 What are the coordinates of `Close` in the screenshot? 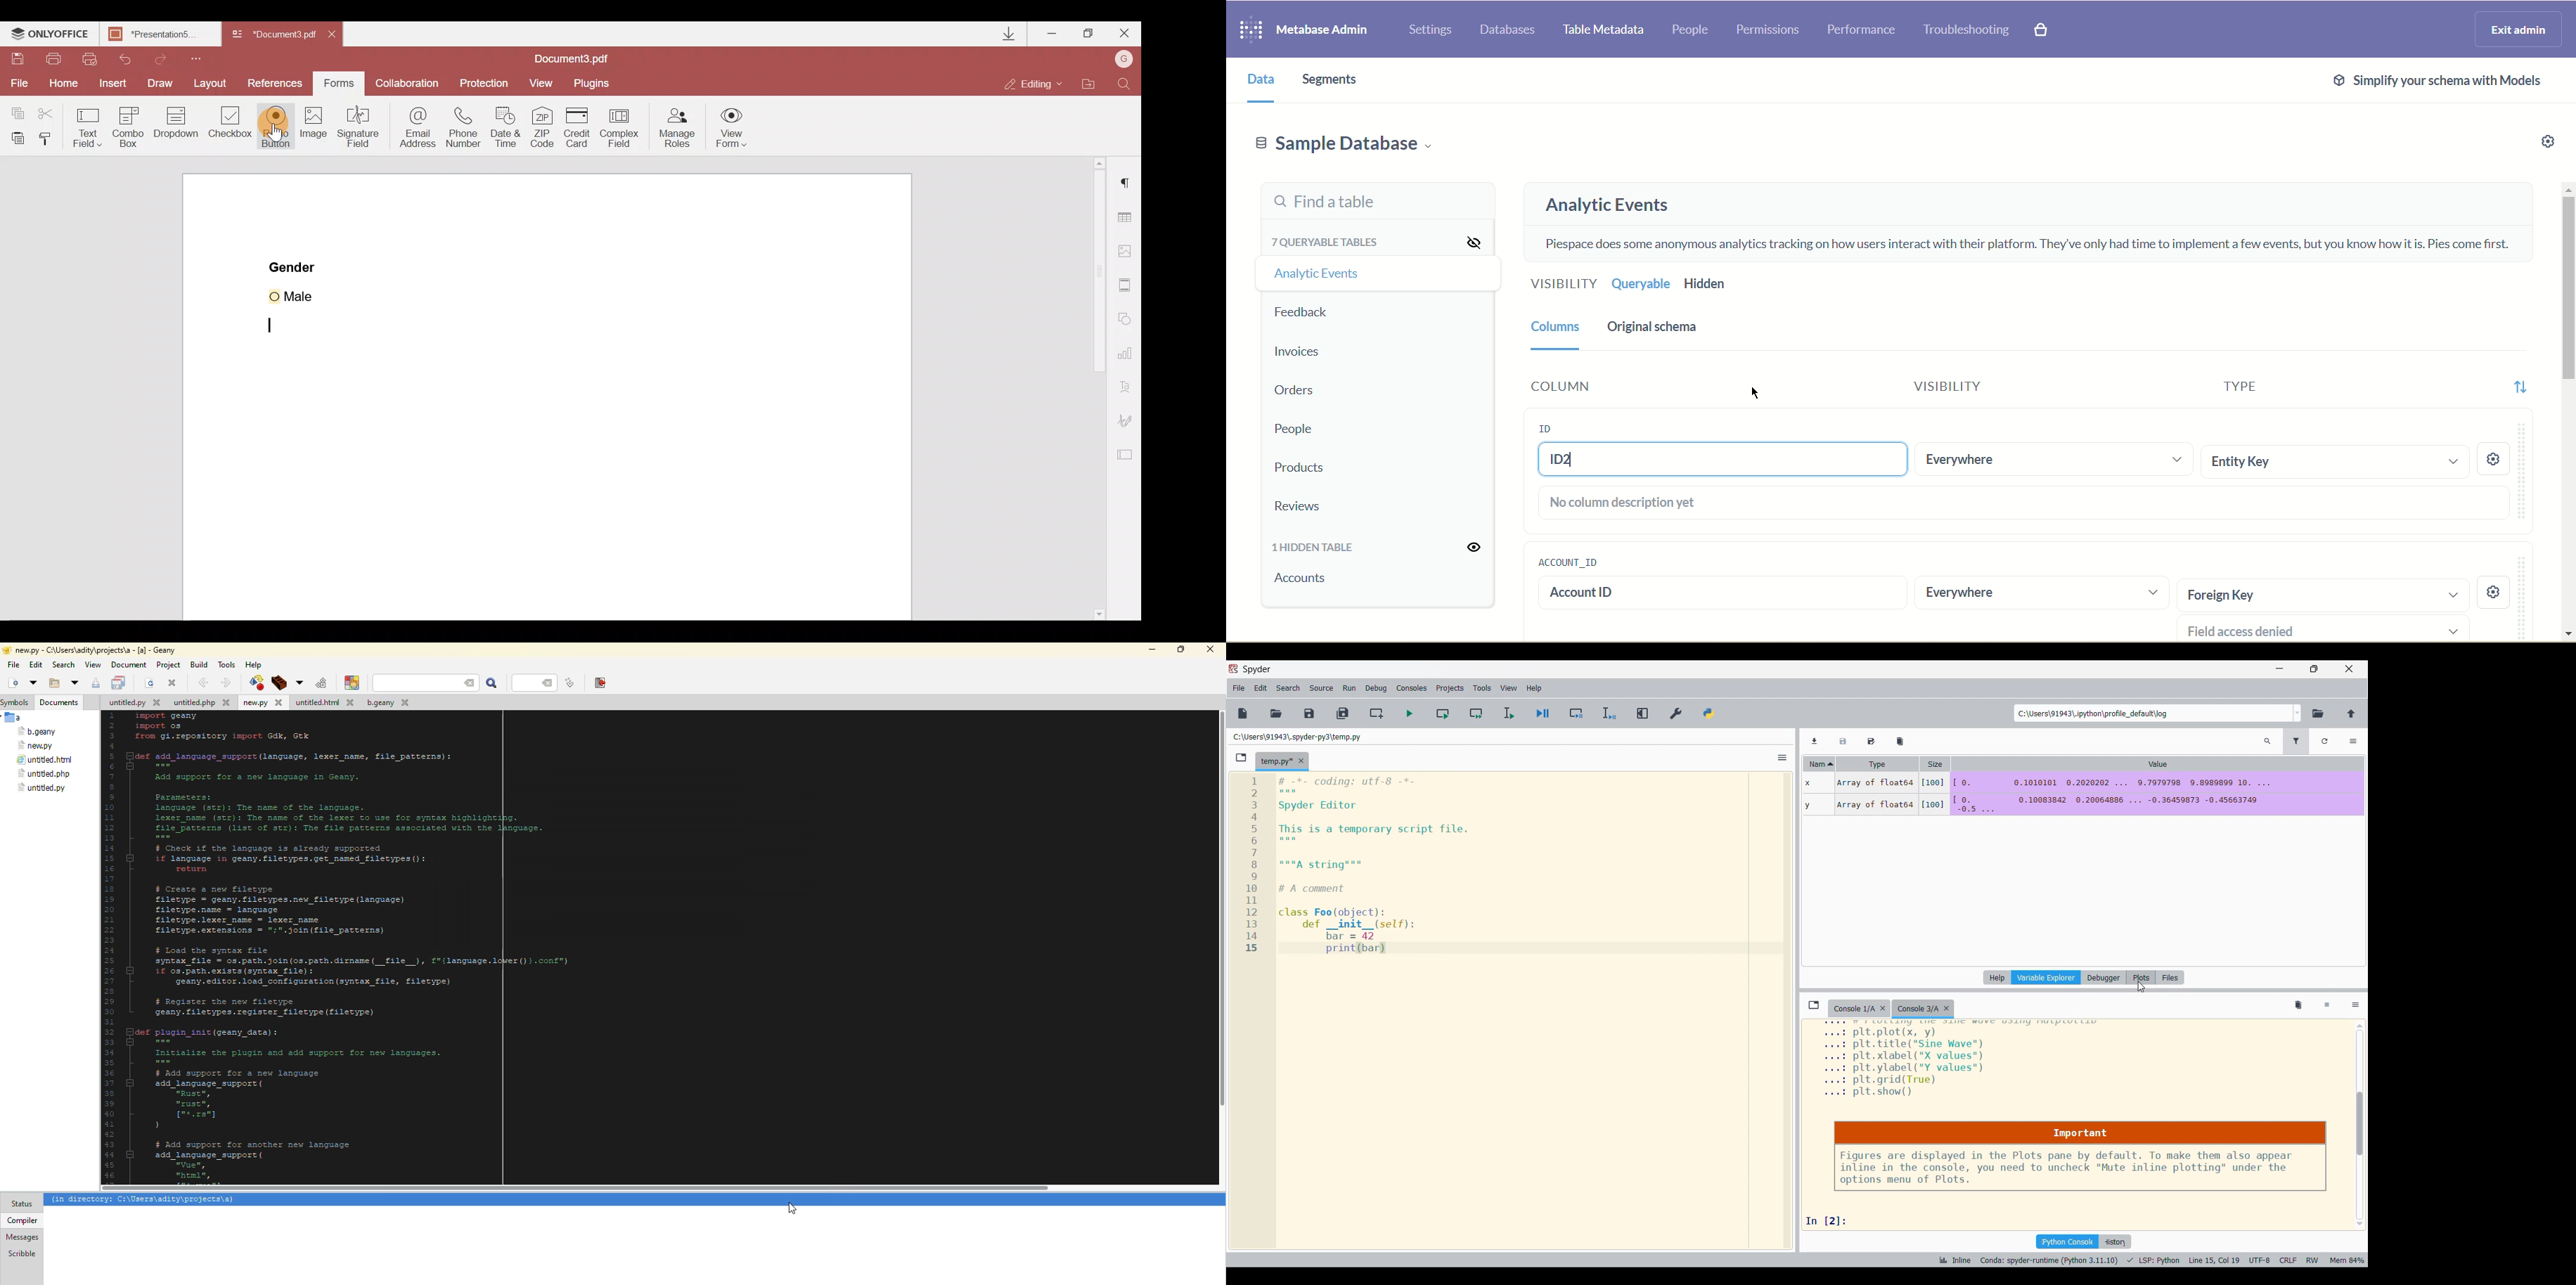 It's located at (1125, 34).